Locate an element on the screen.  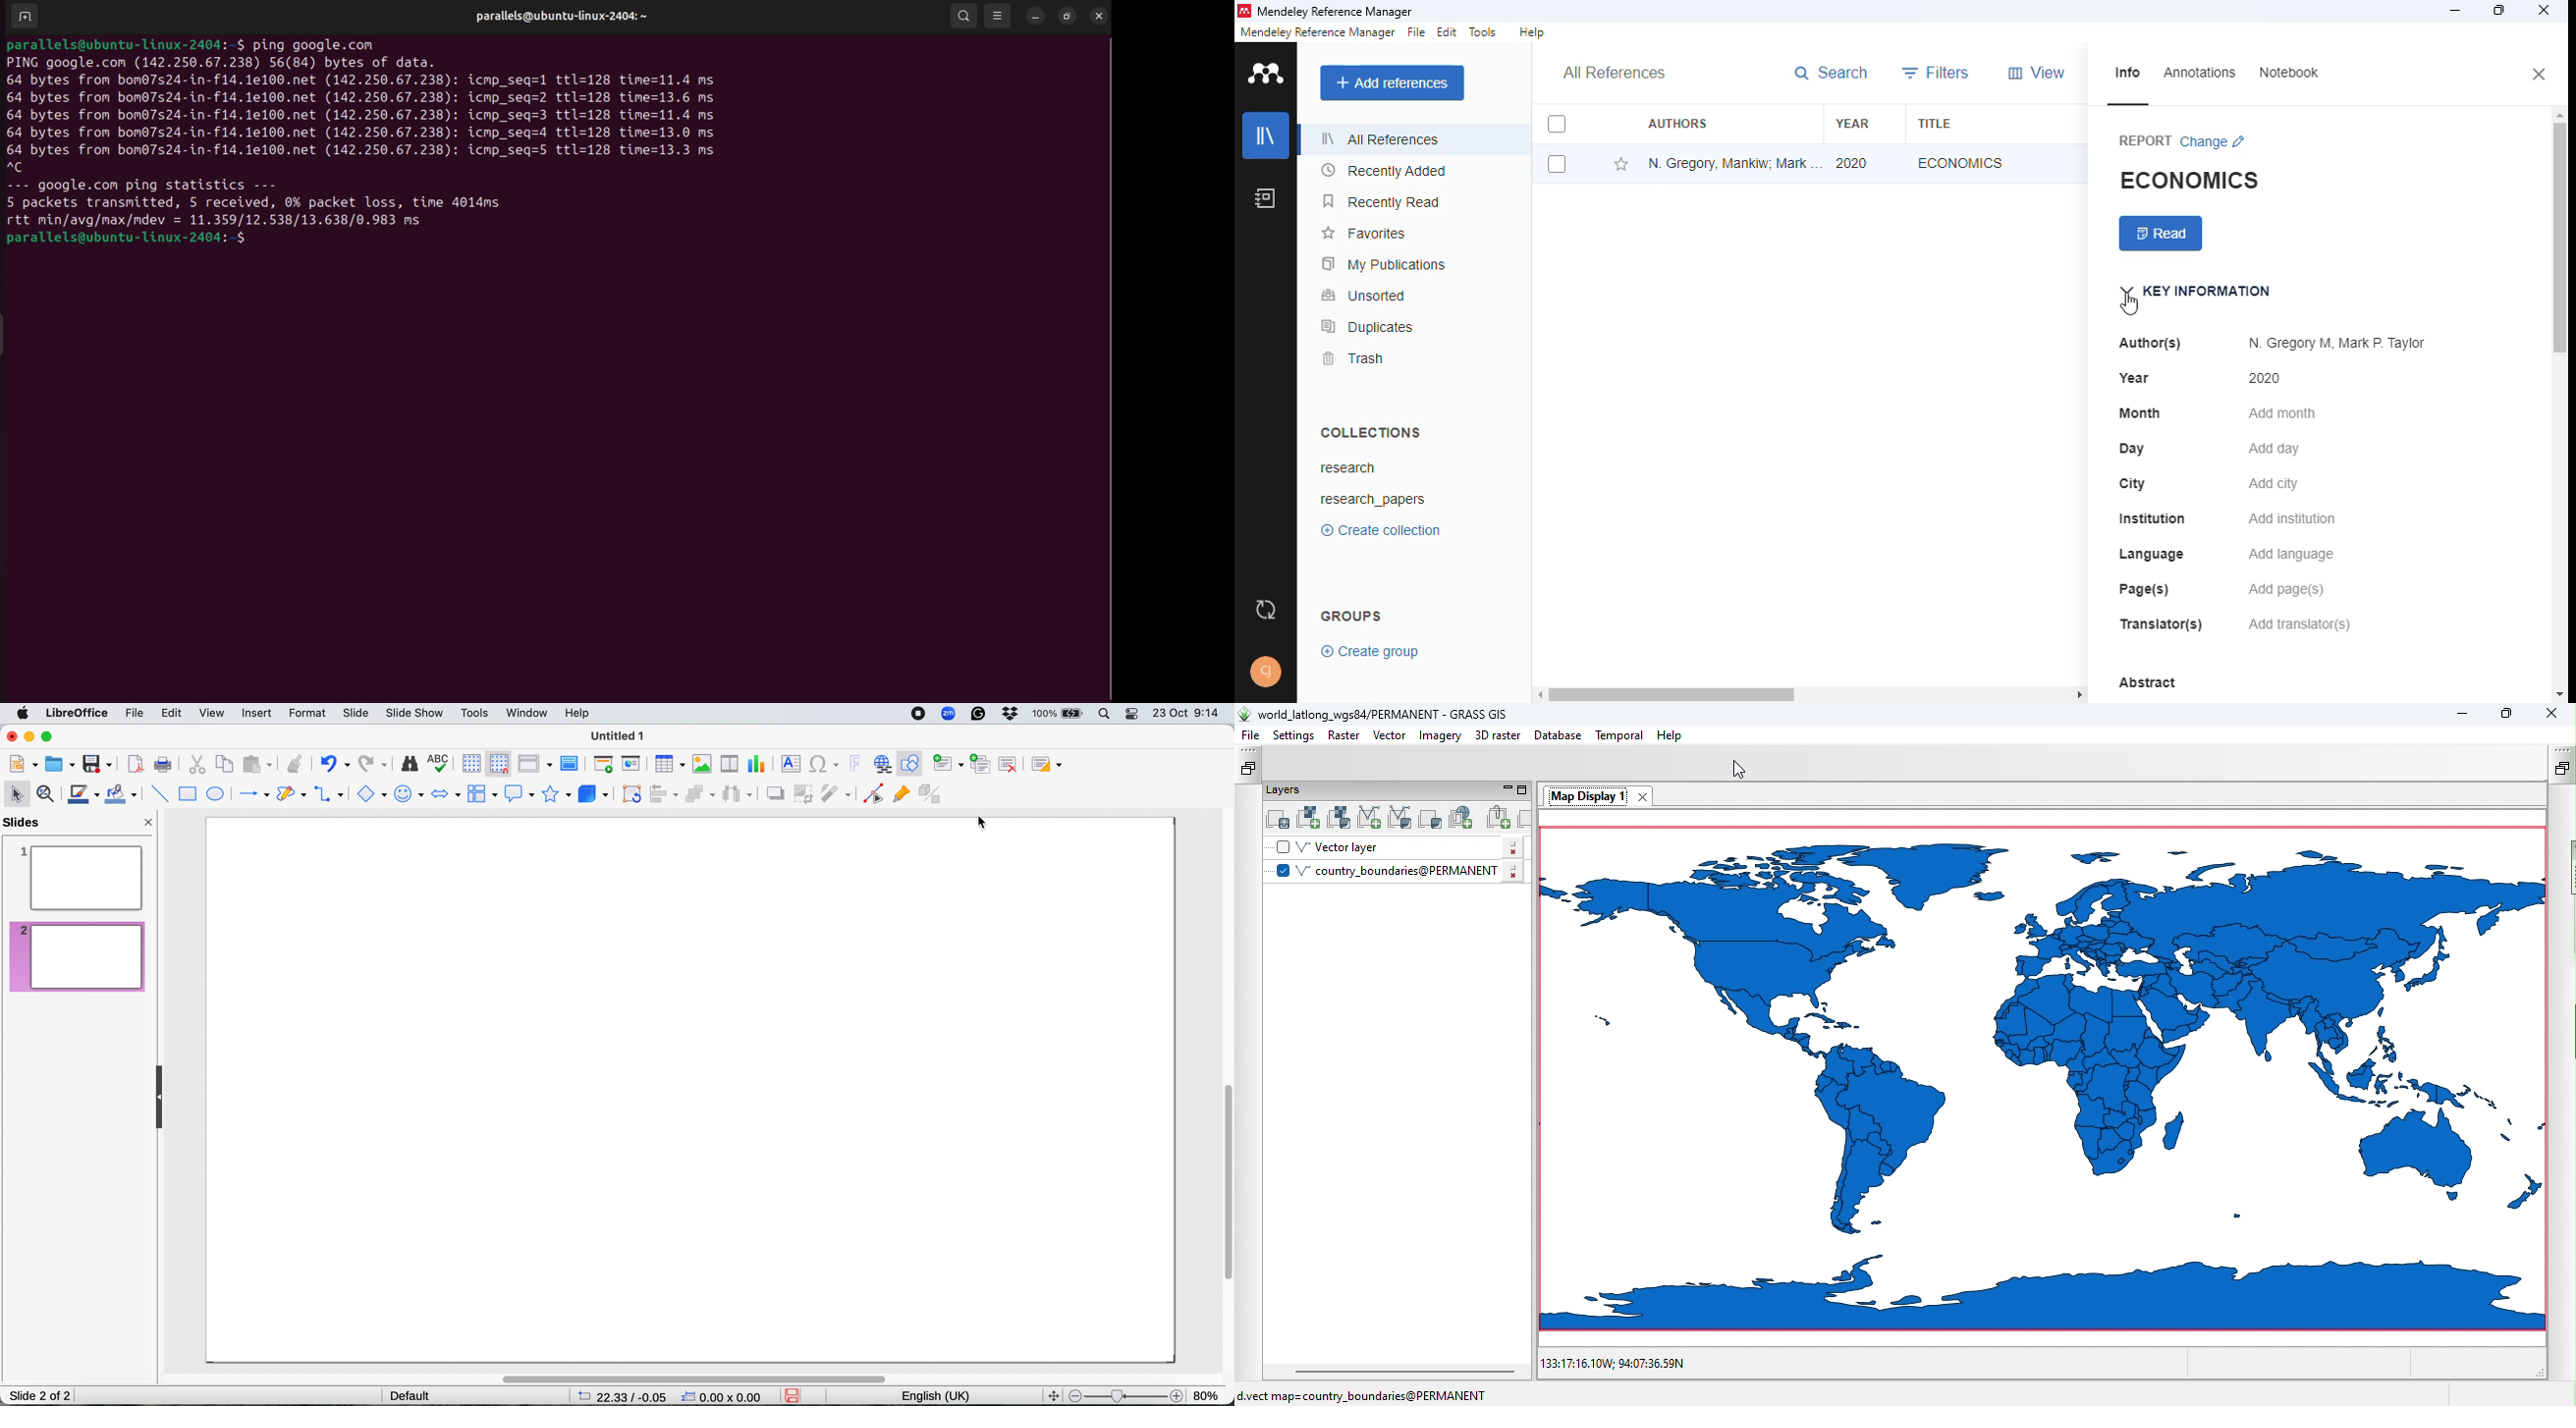
basic shapes is located at coordinates (374, 794).